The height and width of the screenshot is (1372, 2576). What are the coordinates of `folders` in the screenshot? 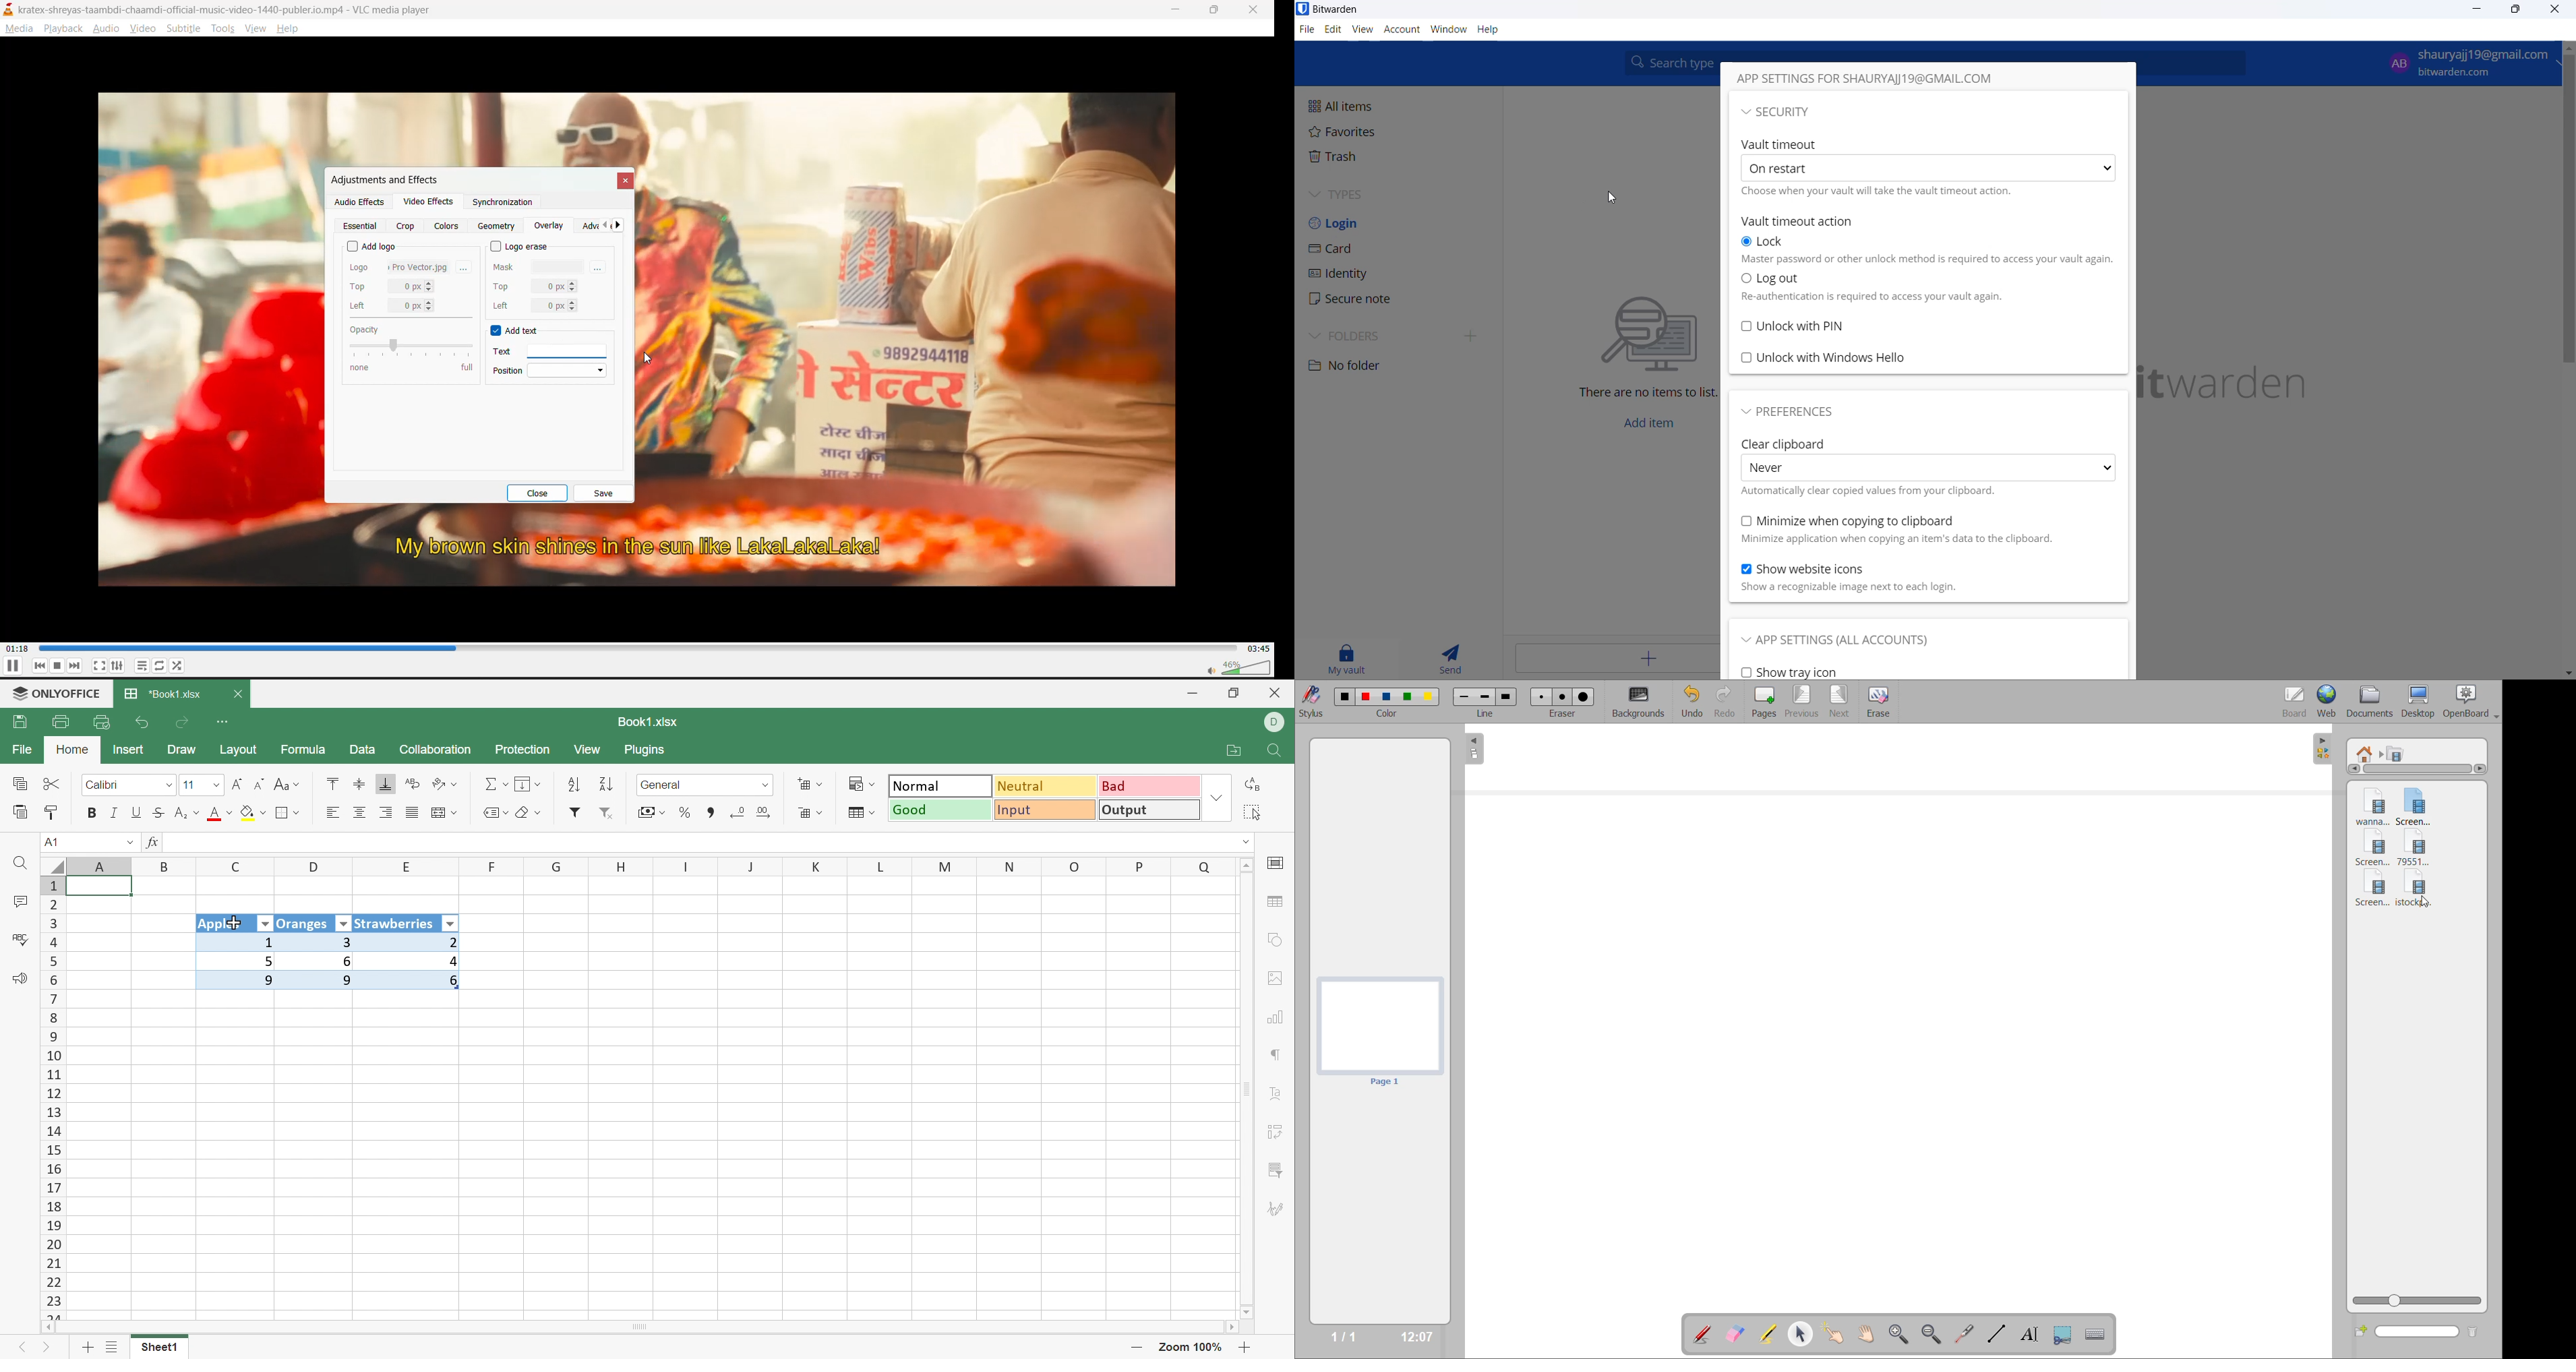 It's located at (1399, 336).